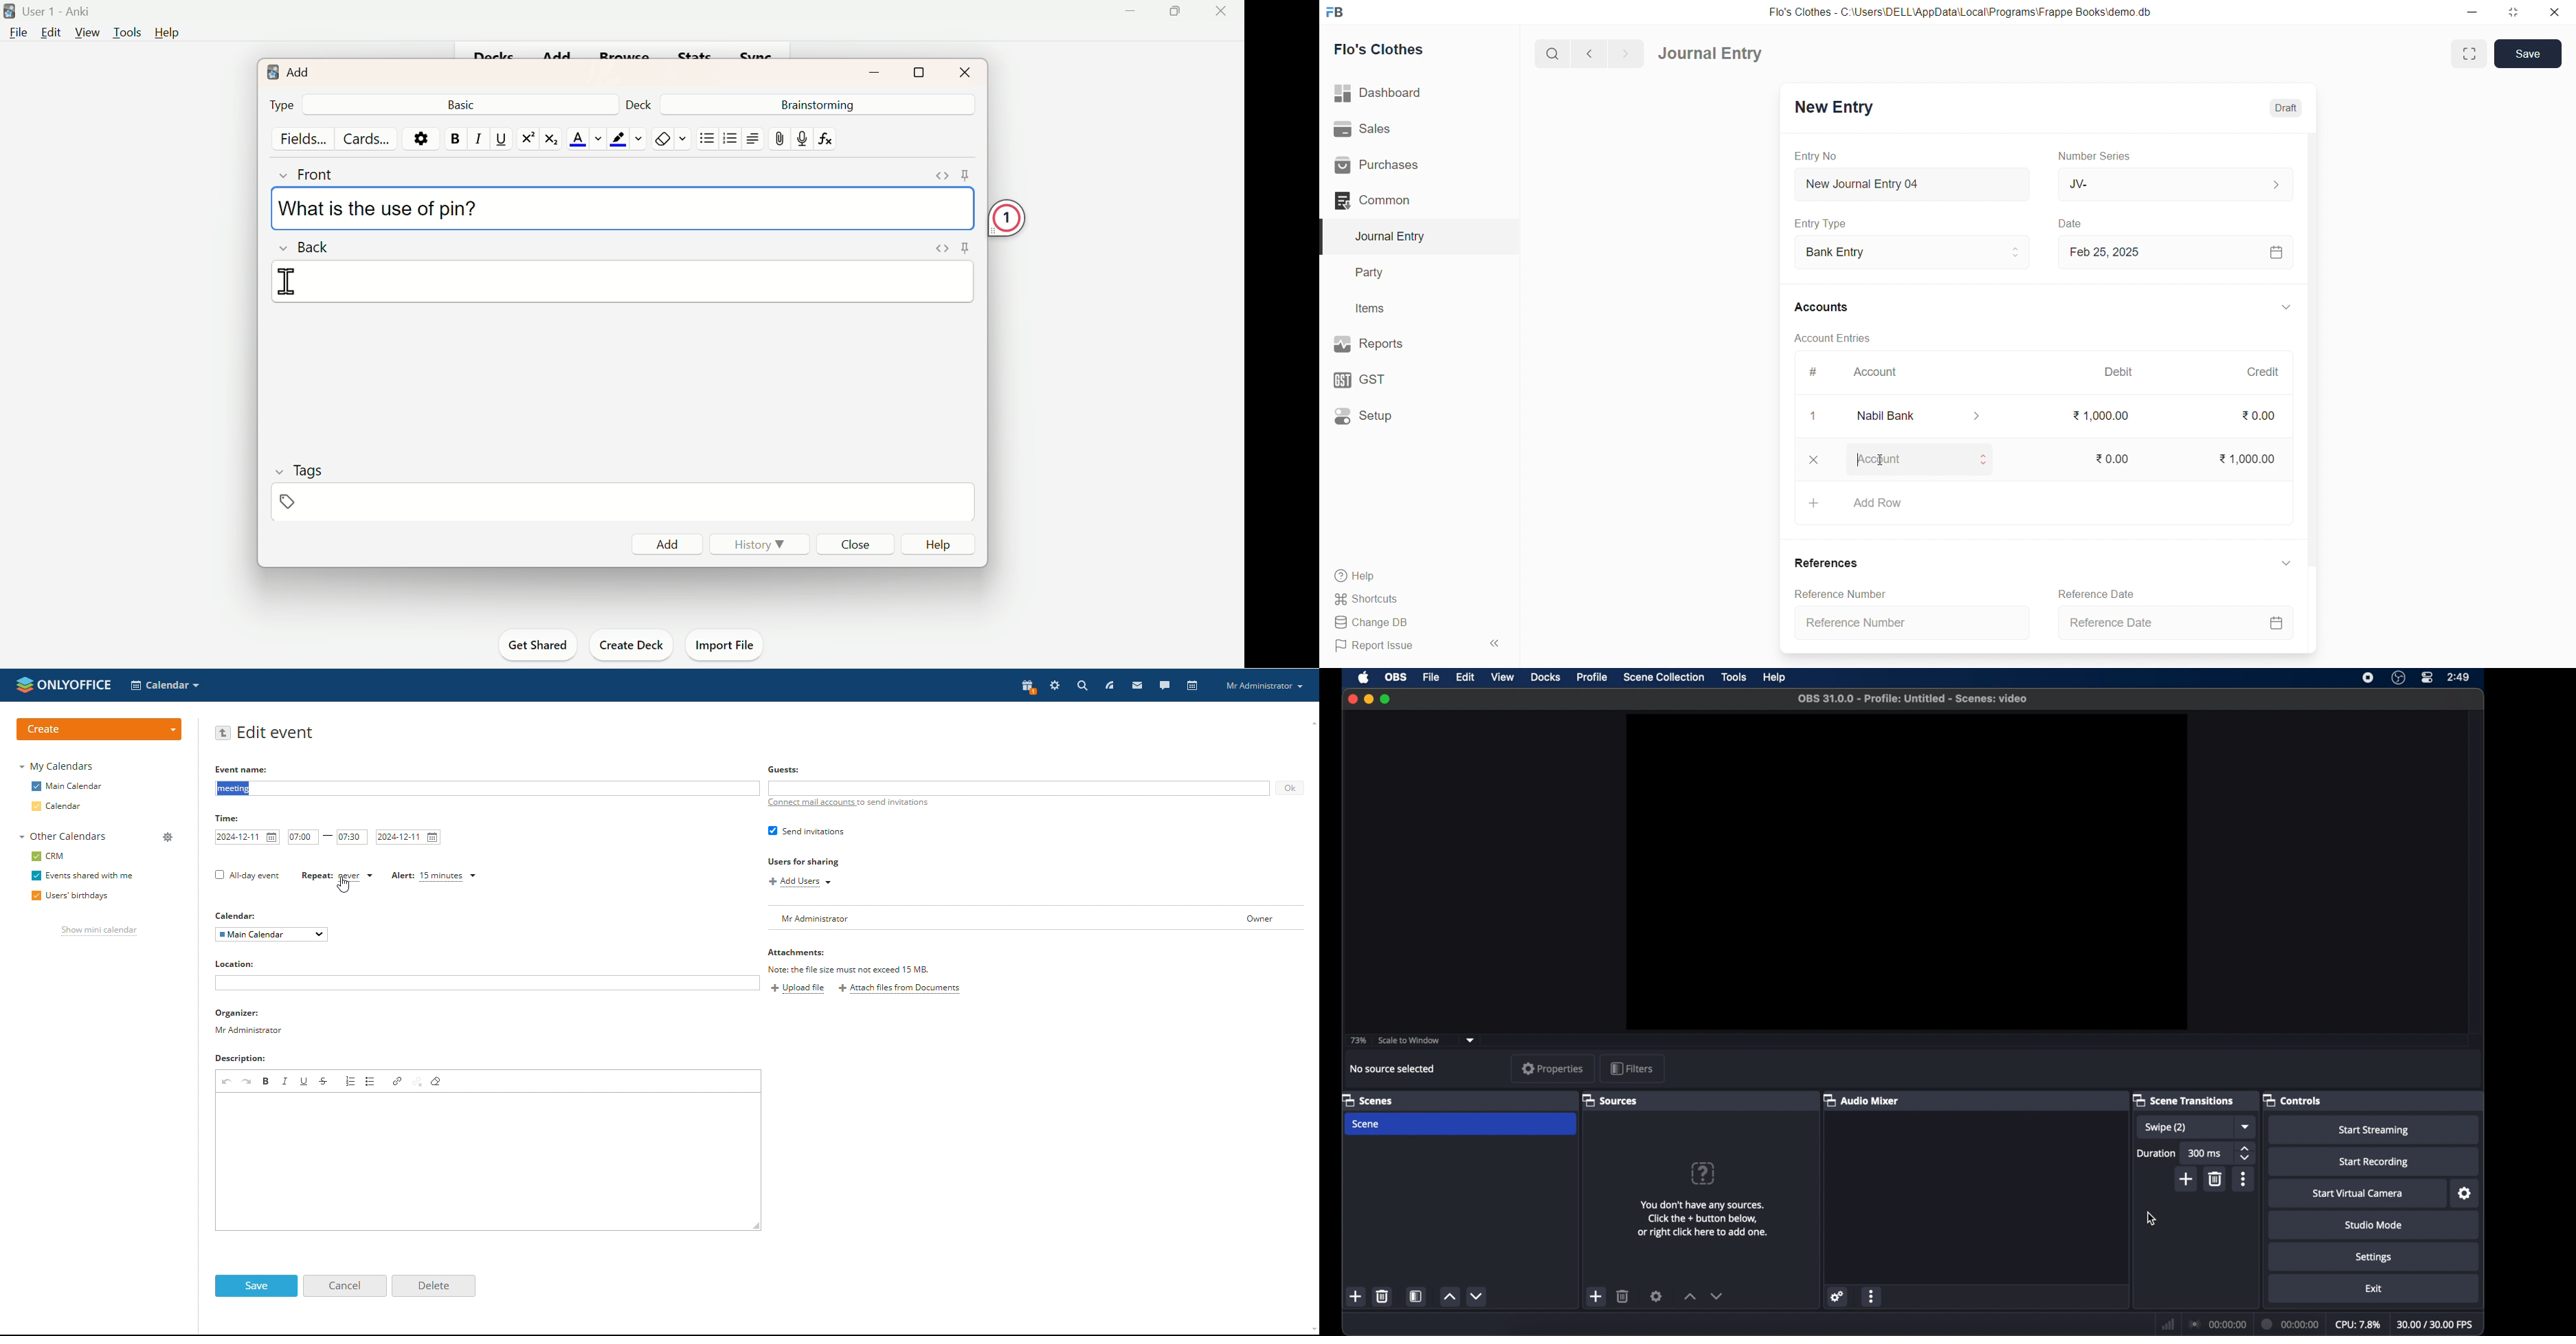  What do you see at coordinates (1821, 223) in the screenshot?
I see `Entry Type` at bounding box center [1821, 223].